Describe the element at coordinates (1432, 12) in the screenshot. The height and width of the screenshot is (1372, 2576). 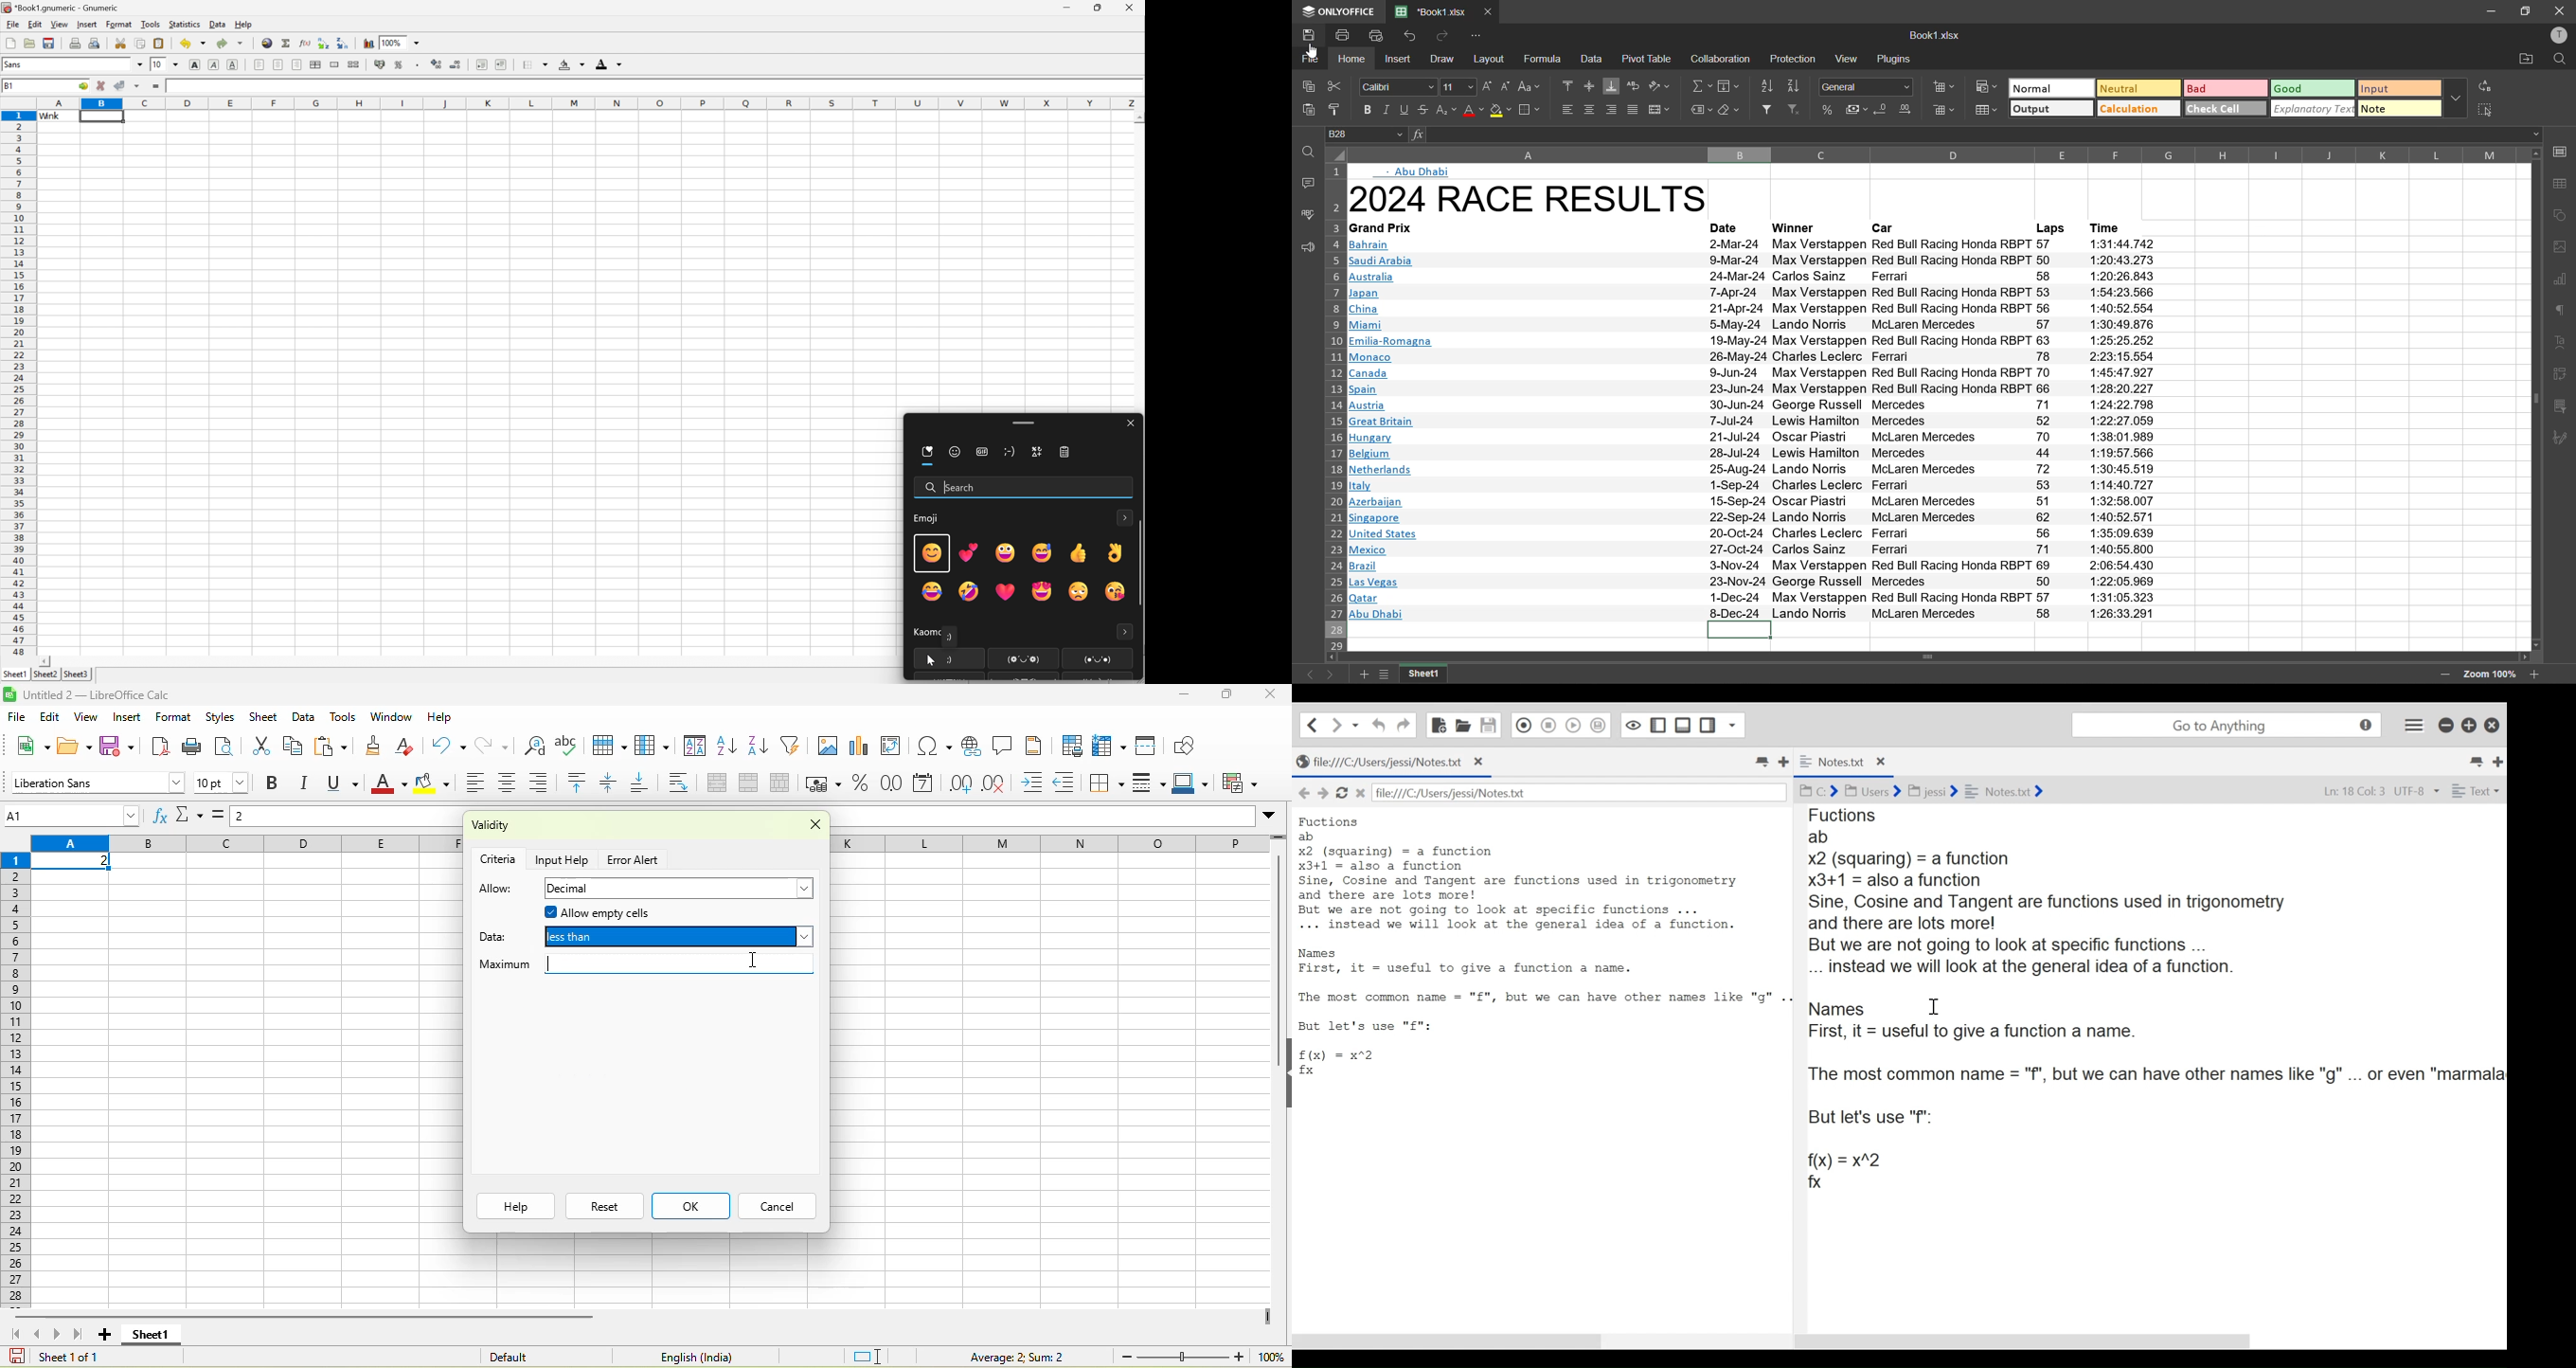
I see `file name: Book1.xlsx` at that location.